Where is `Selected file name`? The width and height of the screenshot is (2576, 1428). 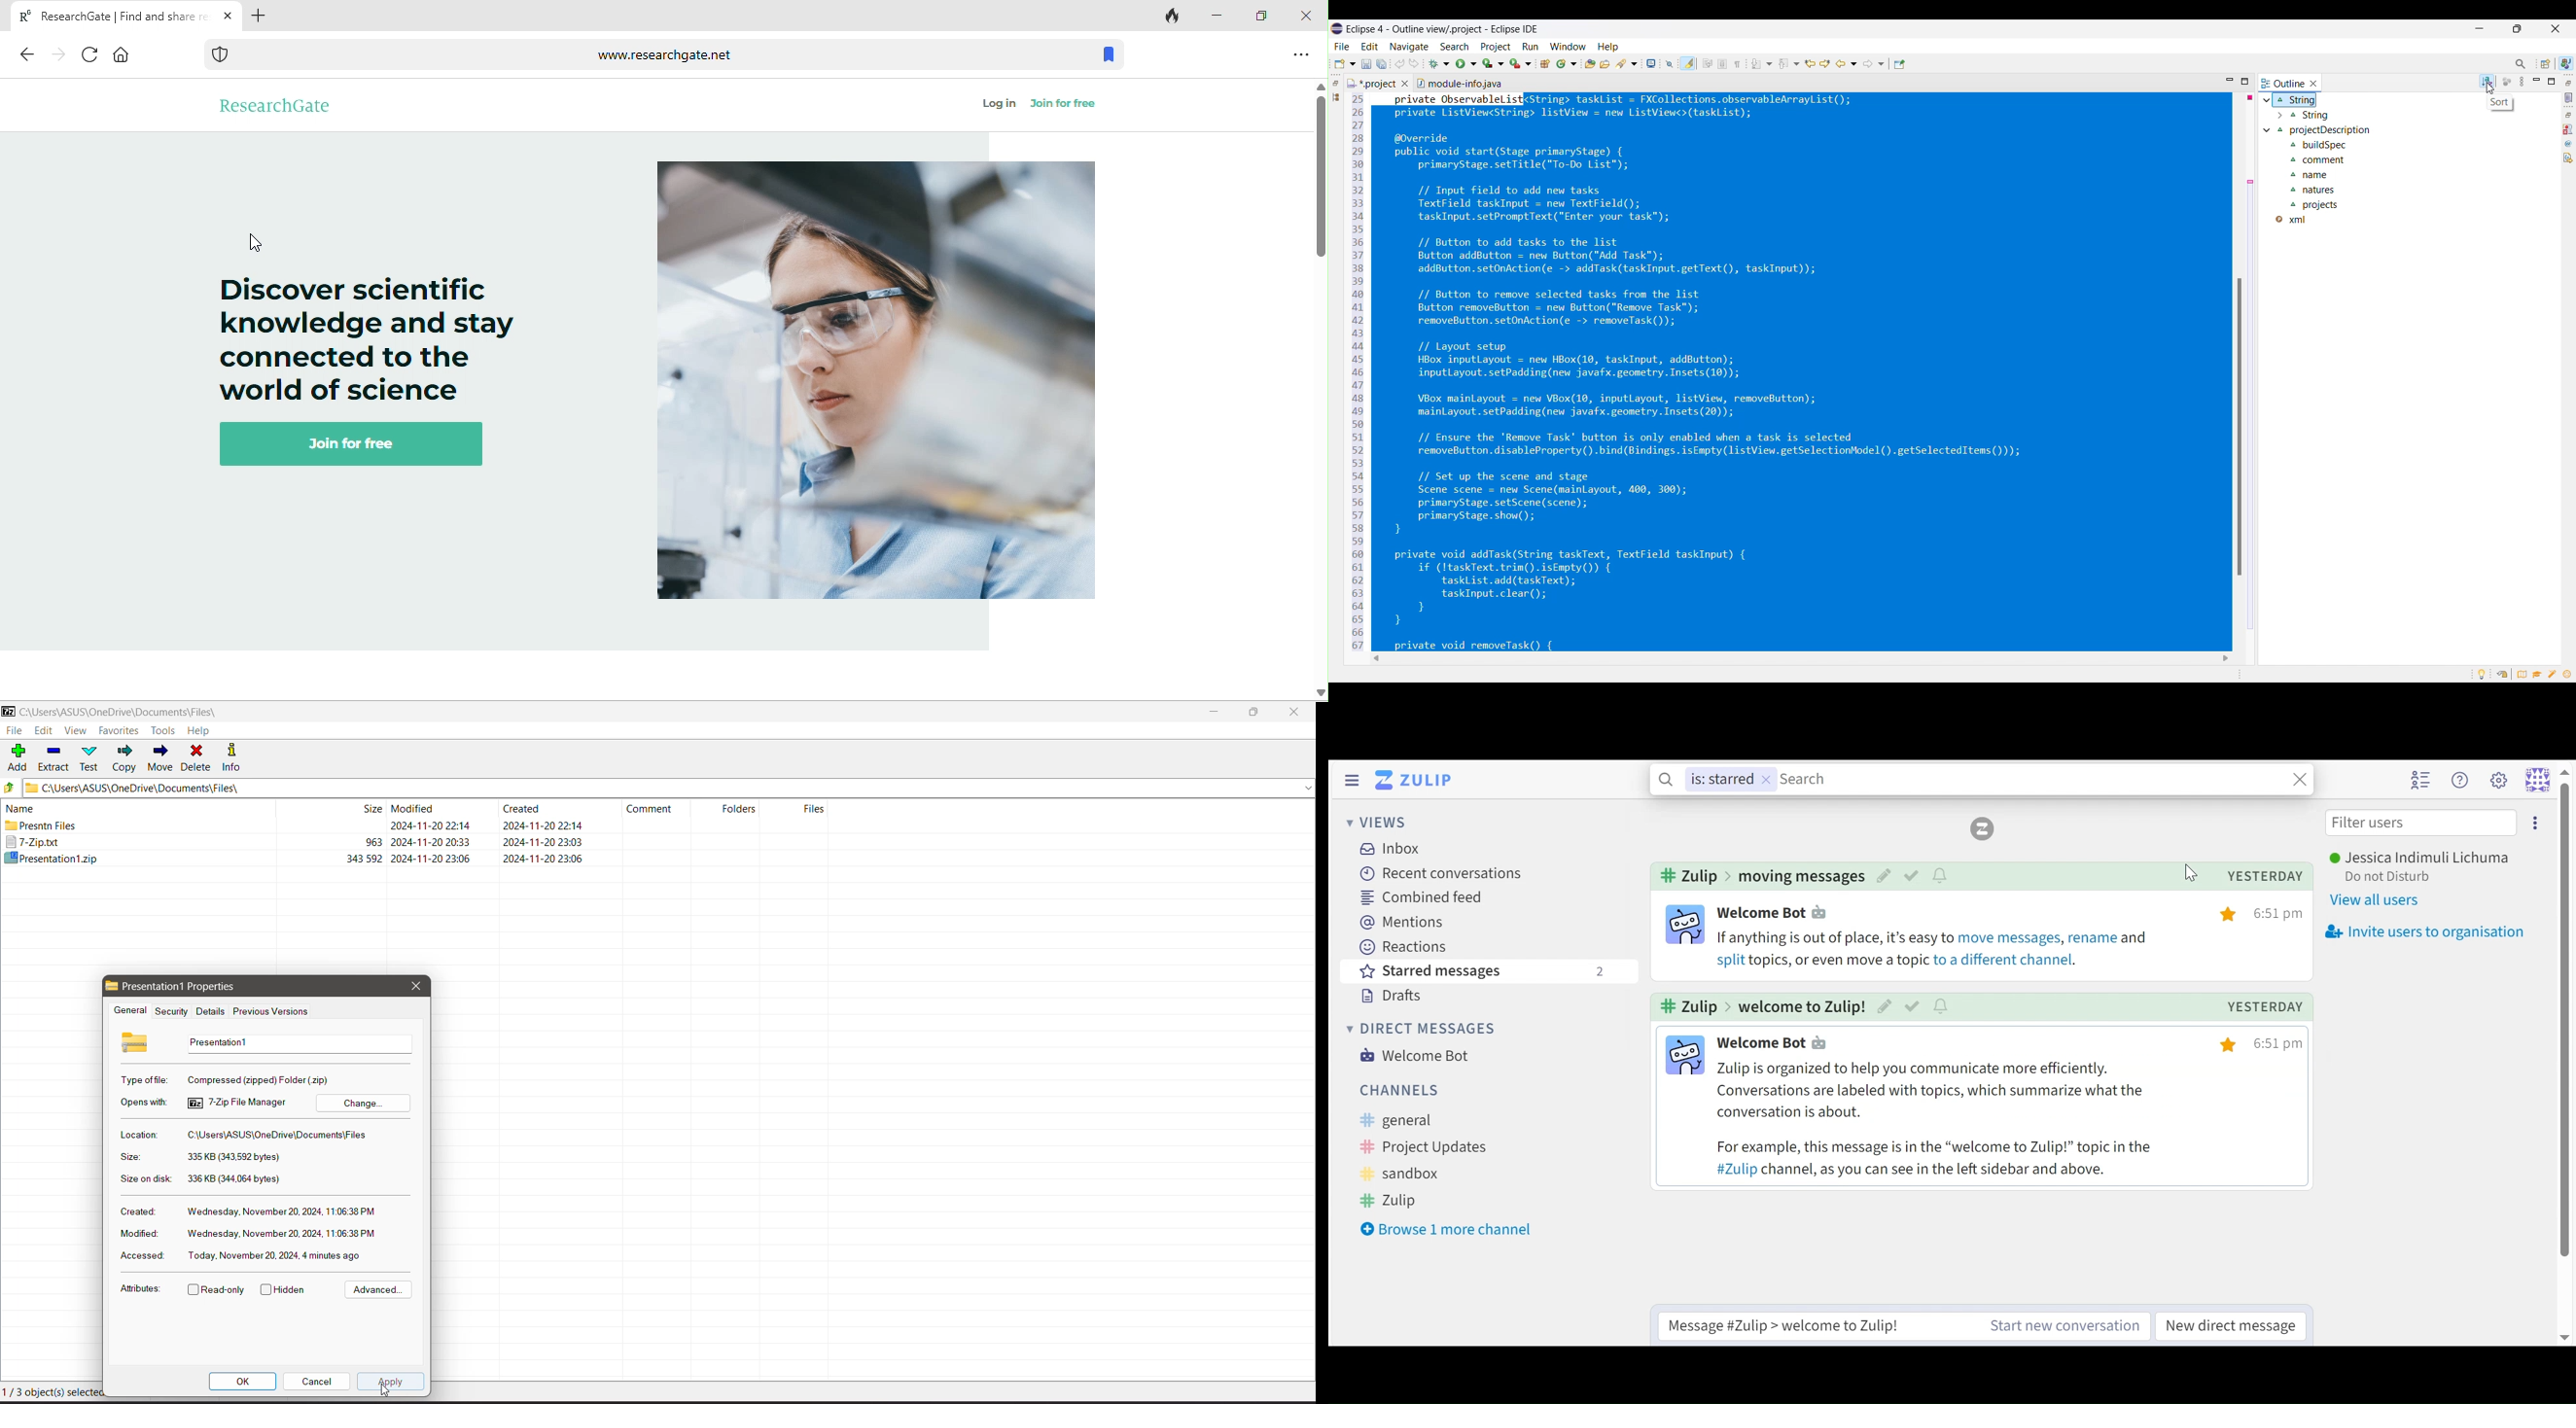
Selected file name is located at coordinates (296, 1043).